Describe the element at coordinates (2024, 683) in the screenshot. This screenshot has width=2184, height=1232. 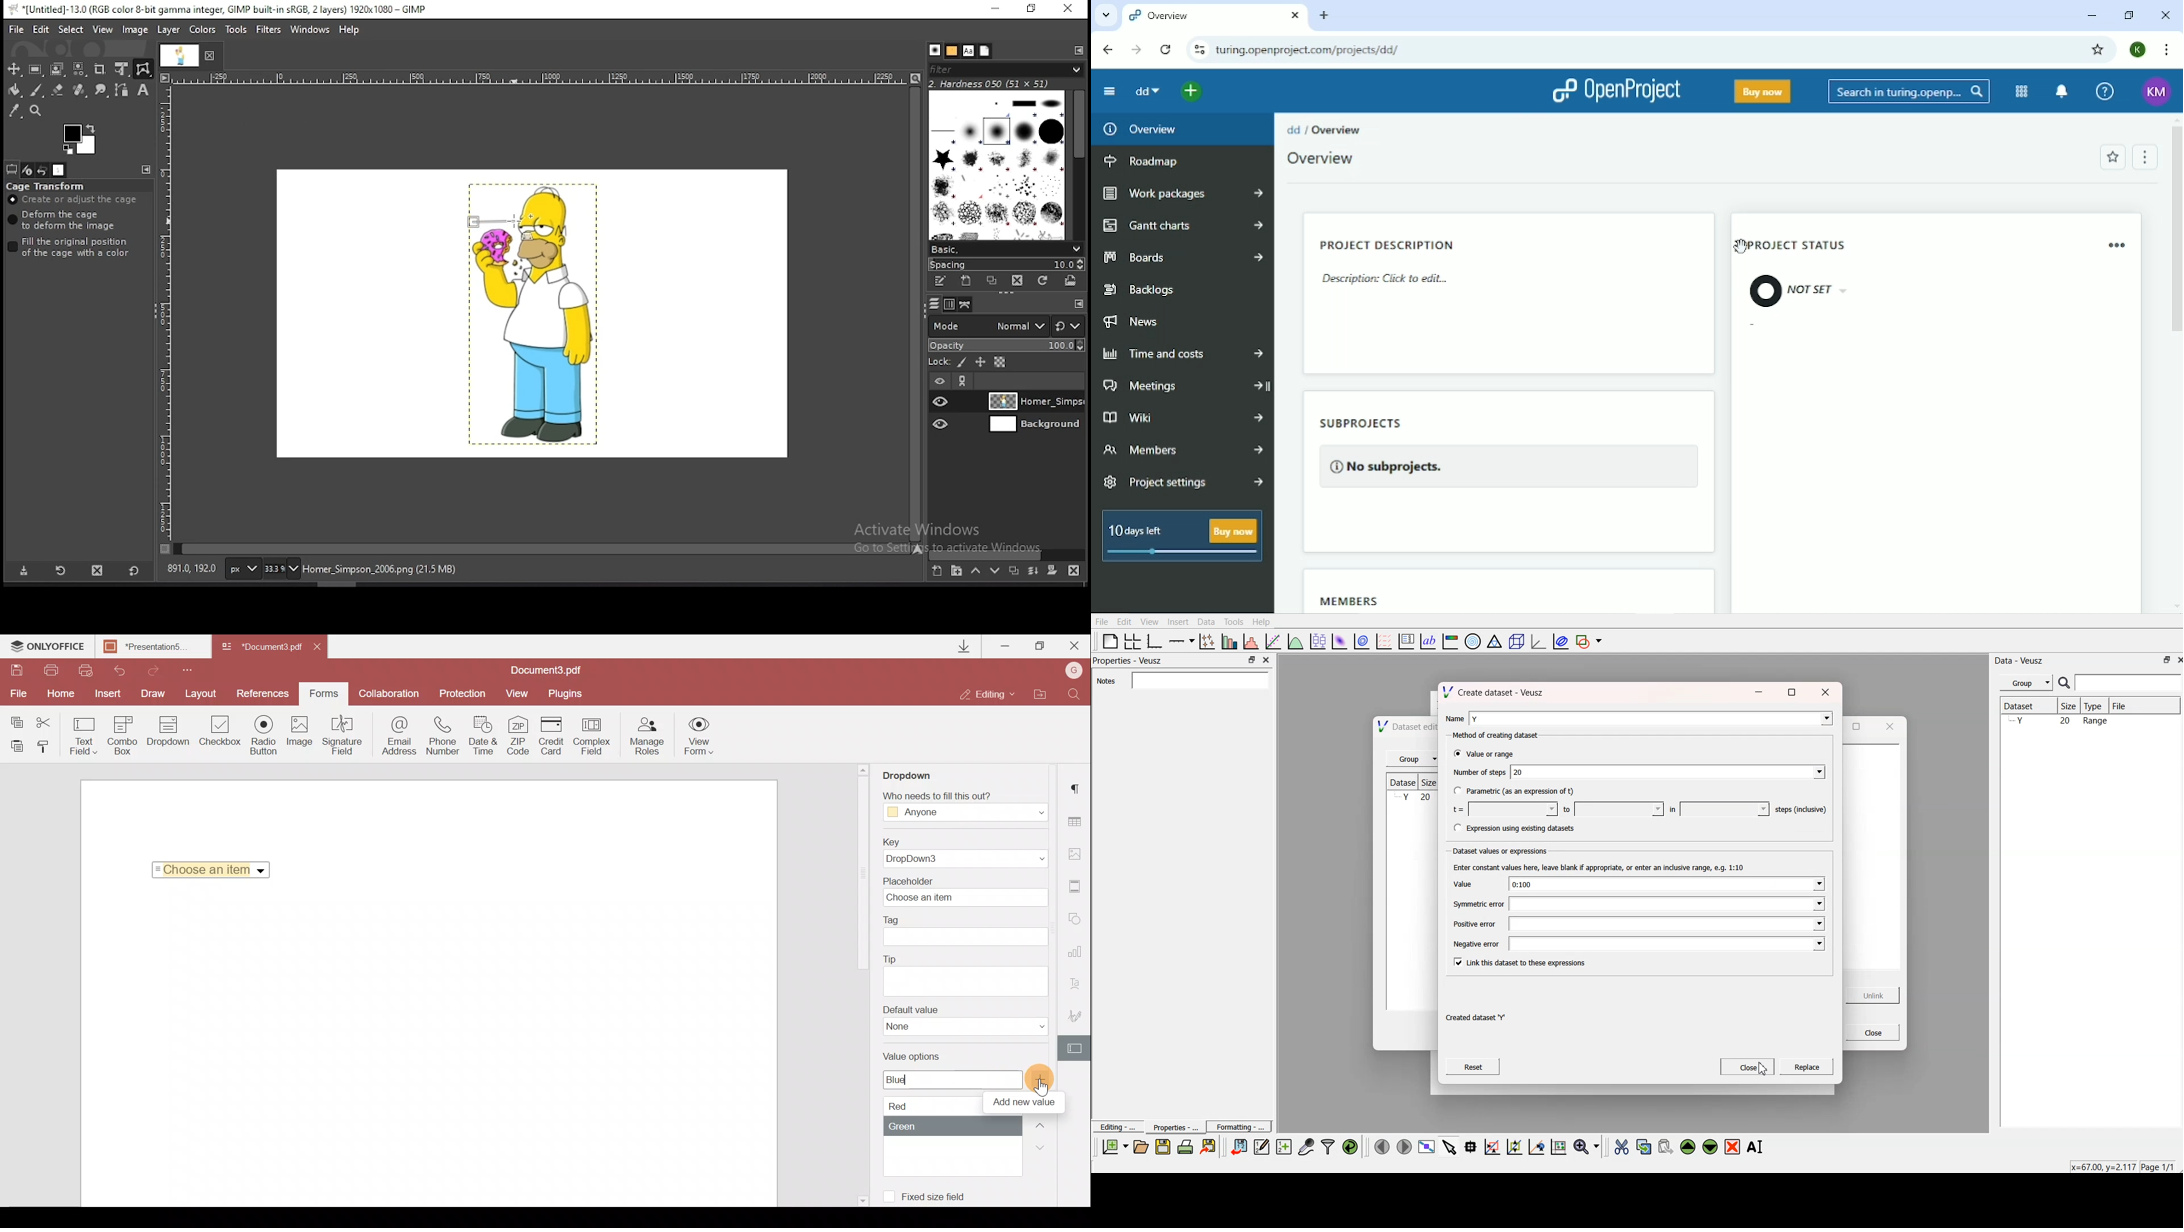
I see `Group` at that location.